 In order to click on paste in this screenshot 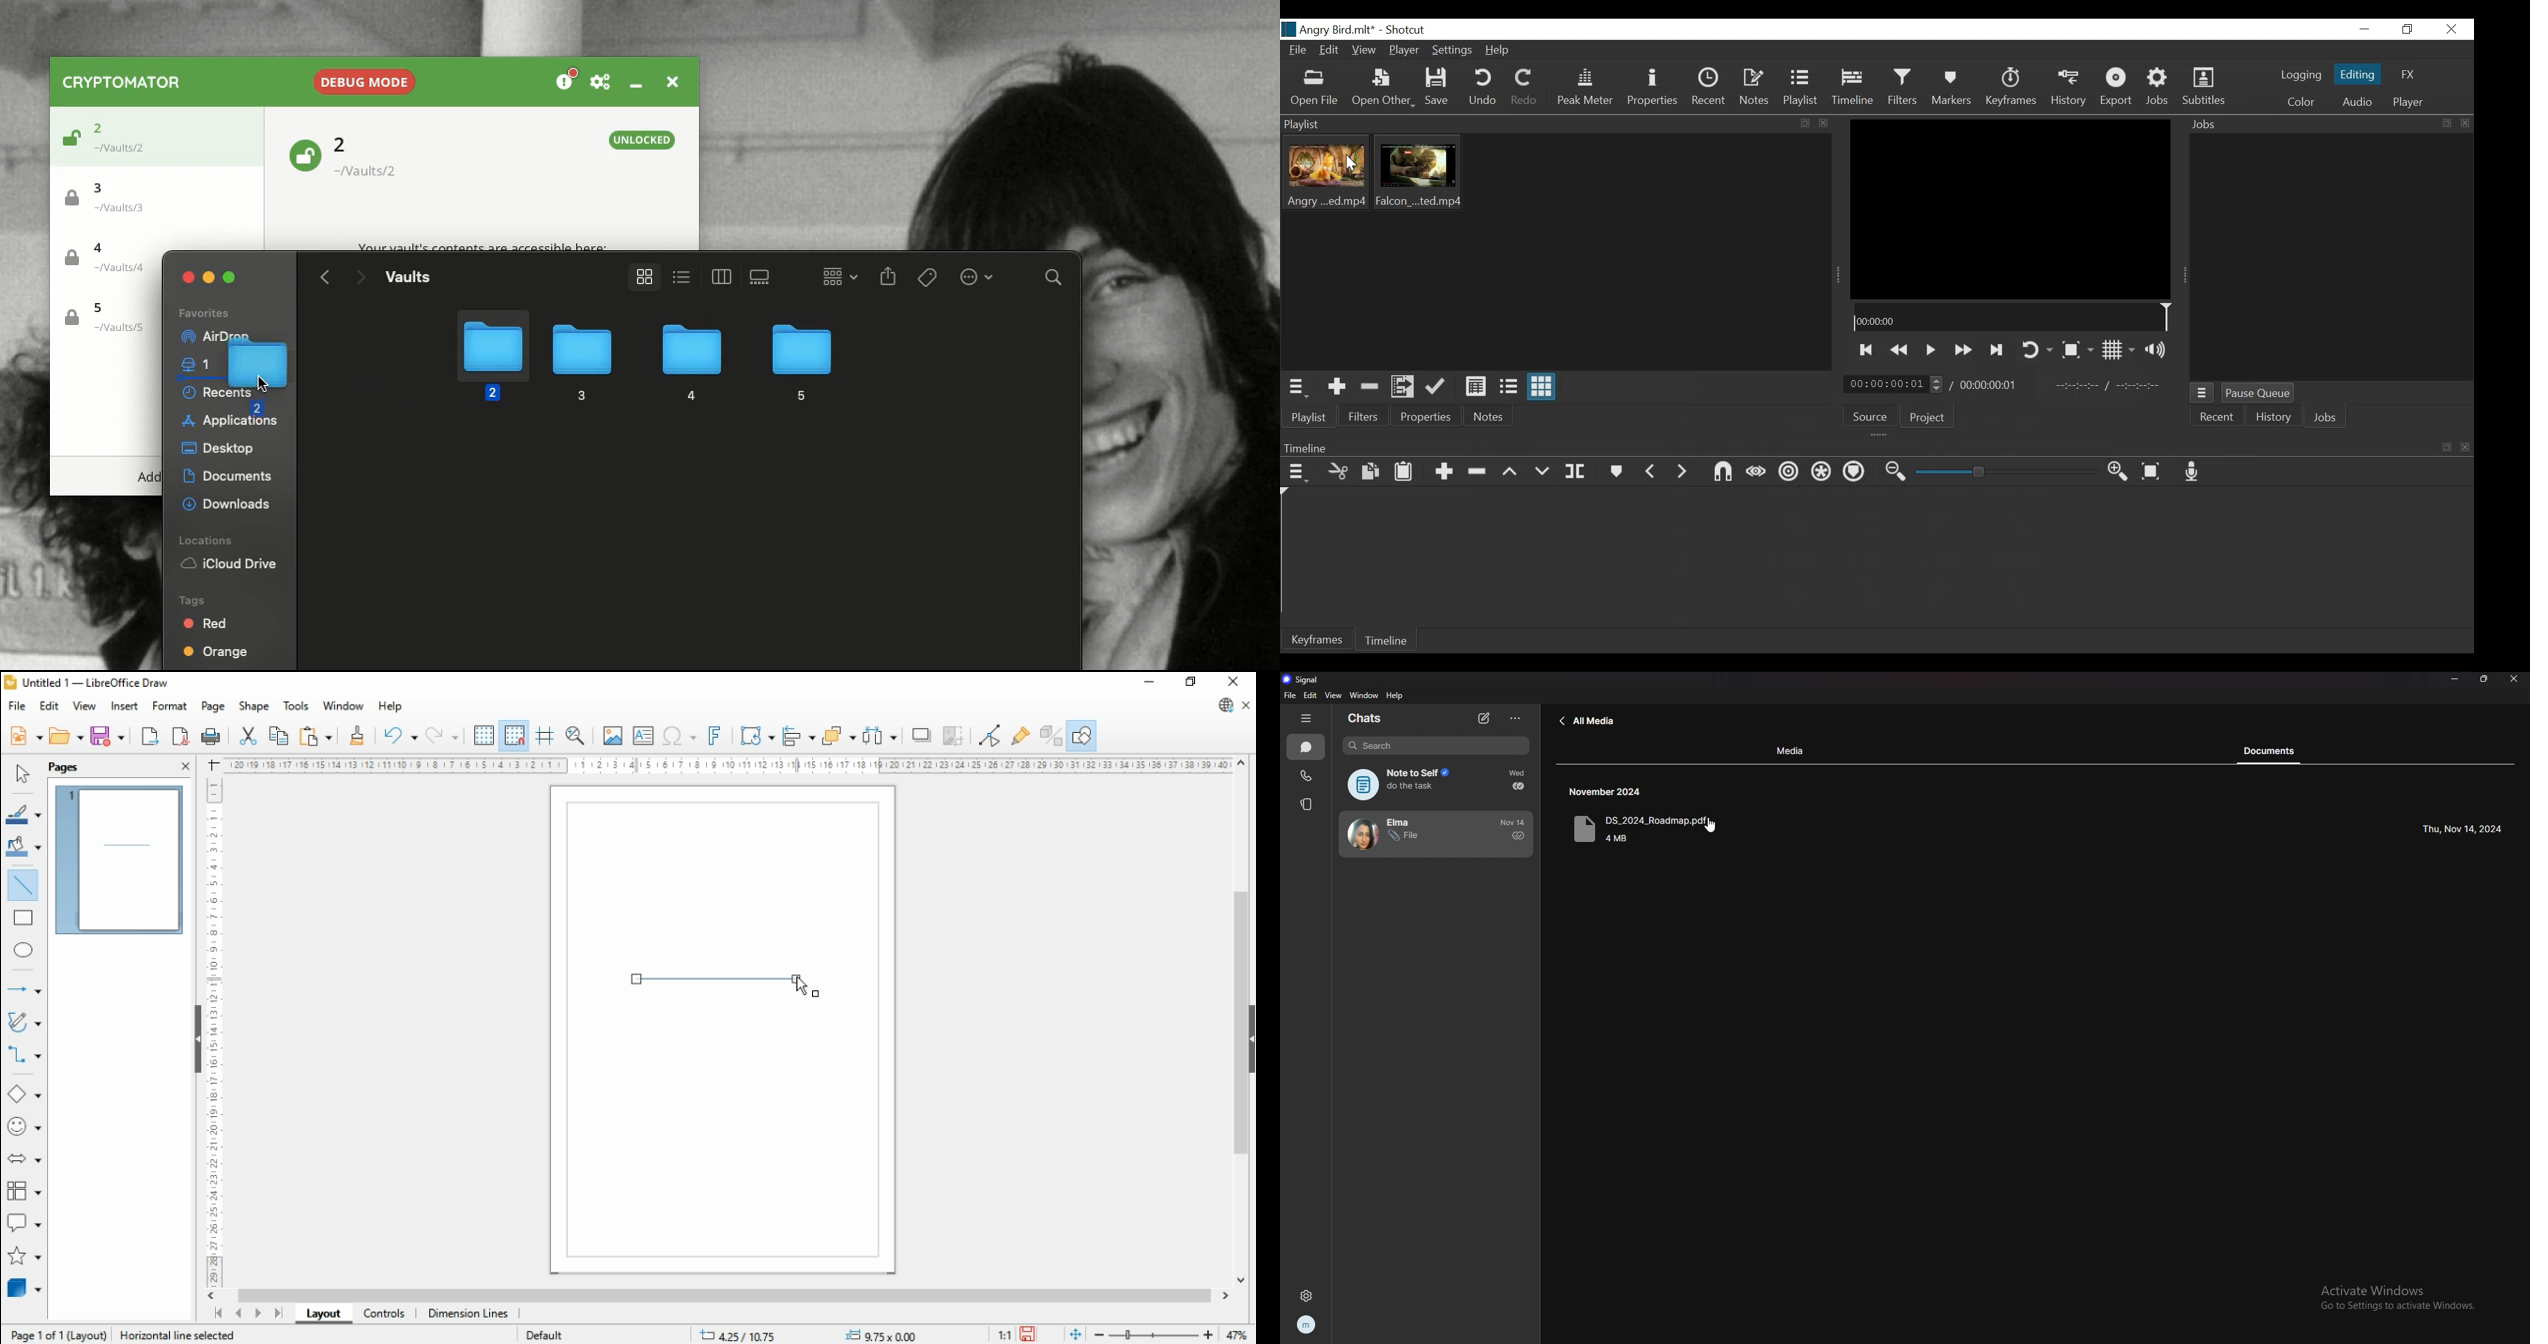, I will do `click(316, 735)`.